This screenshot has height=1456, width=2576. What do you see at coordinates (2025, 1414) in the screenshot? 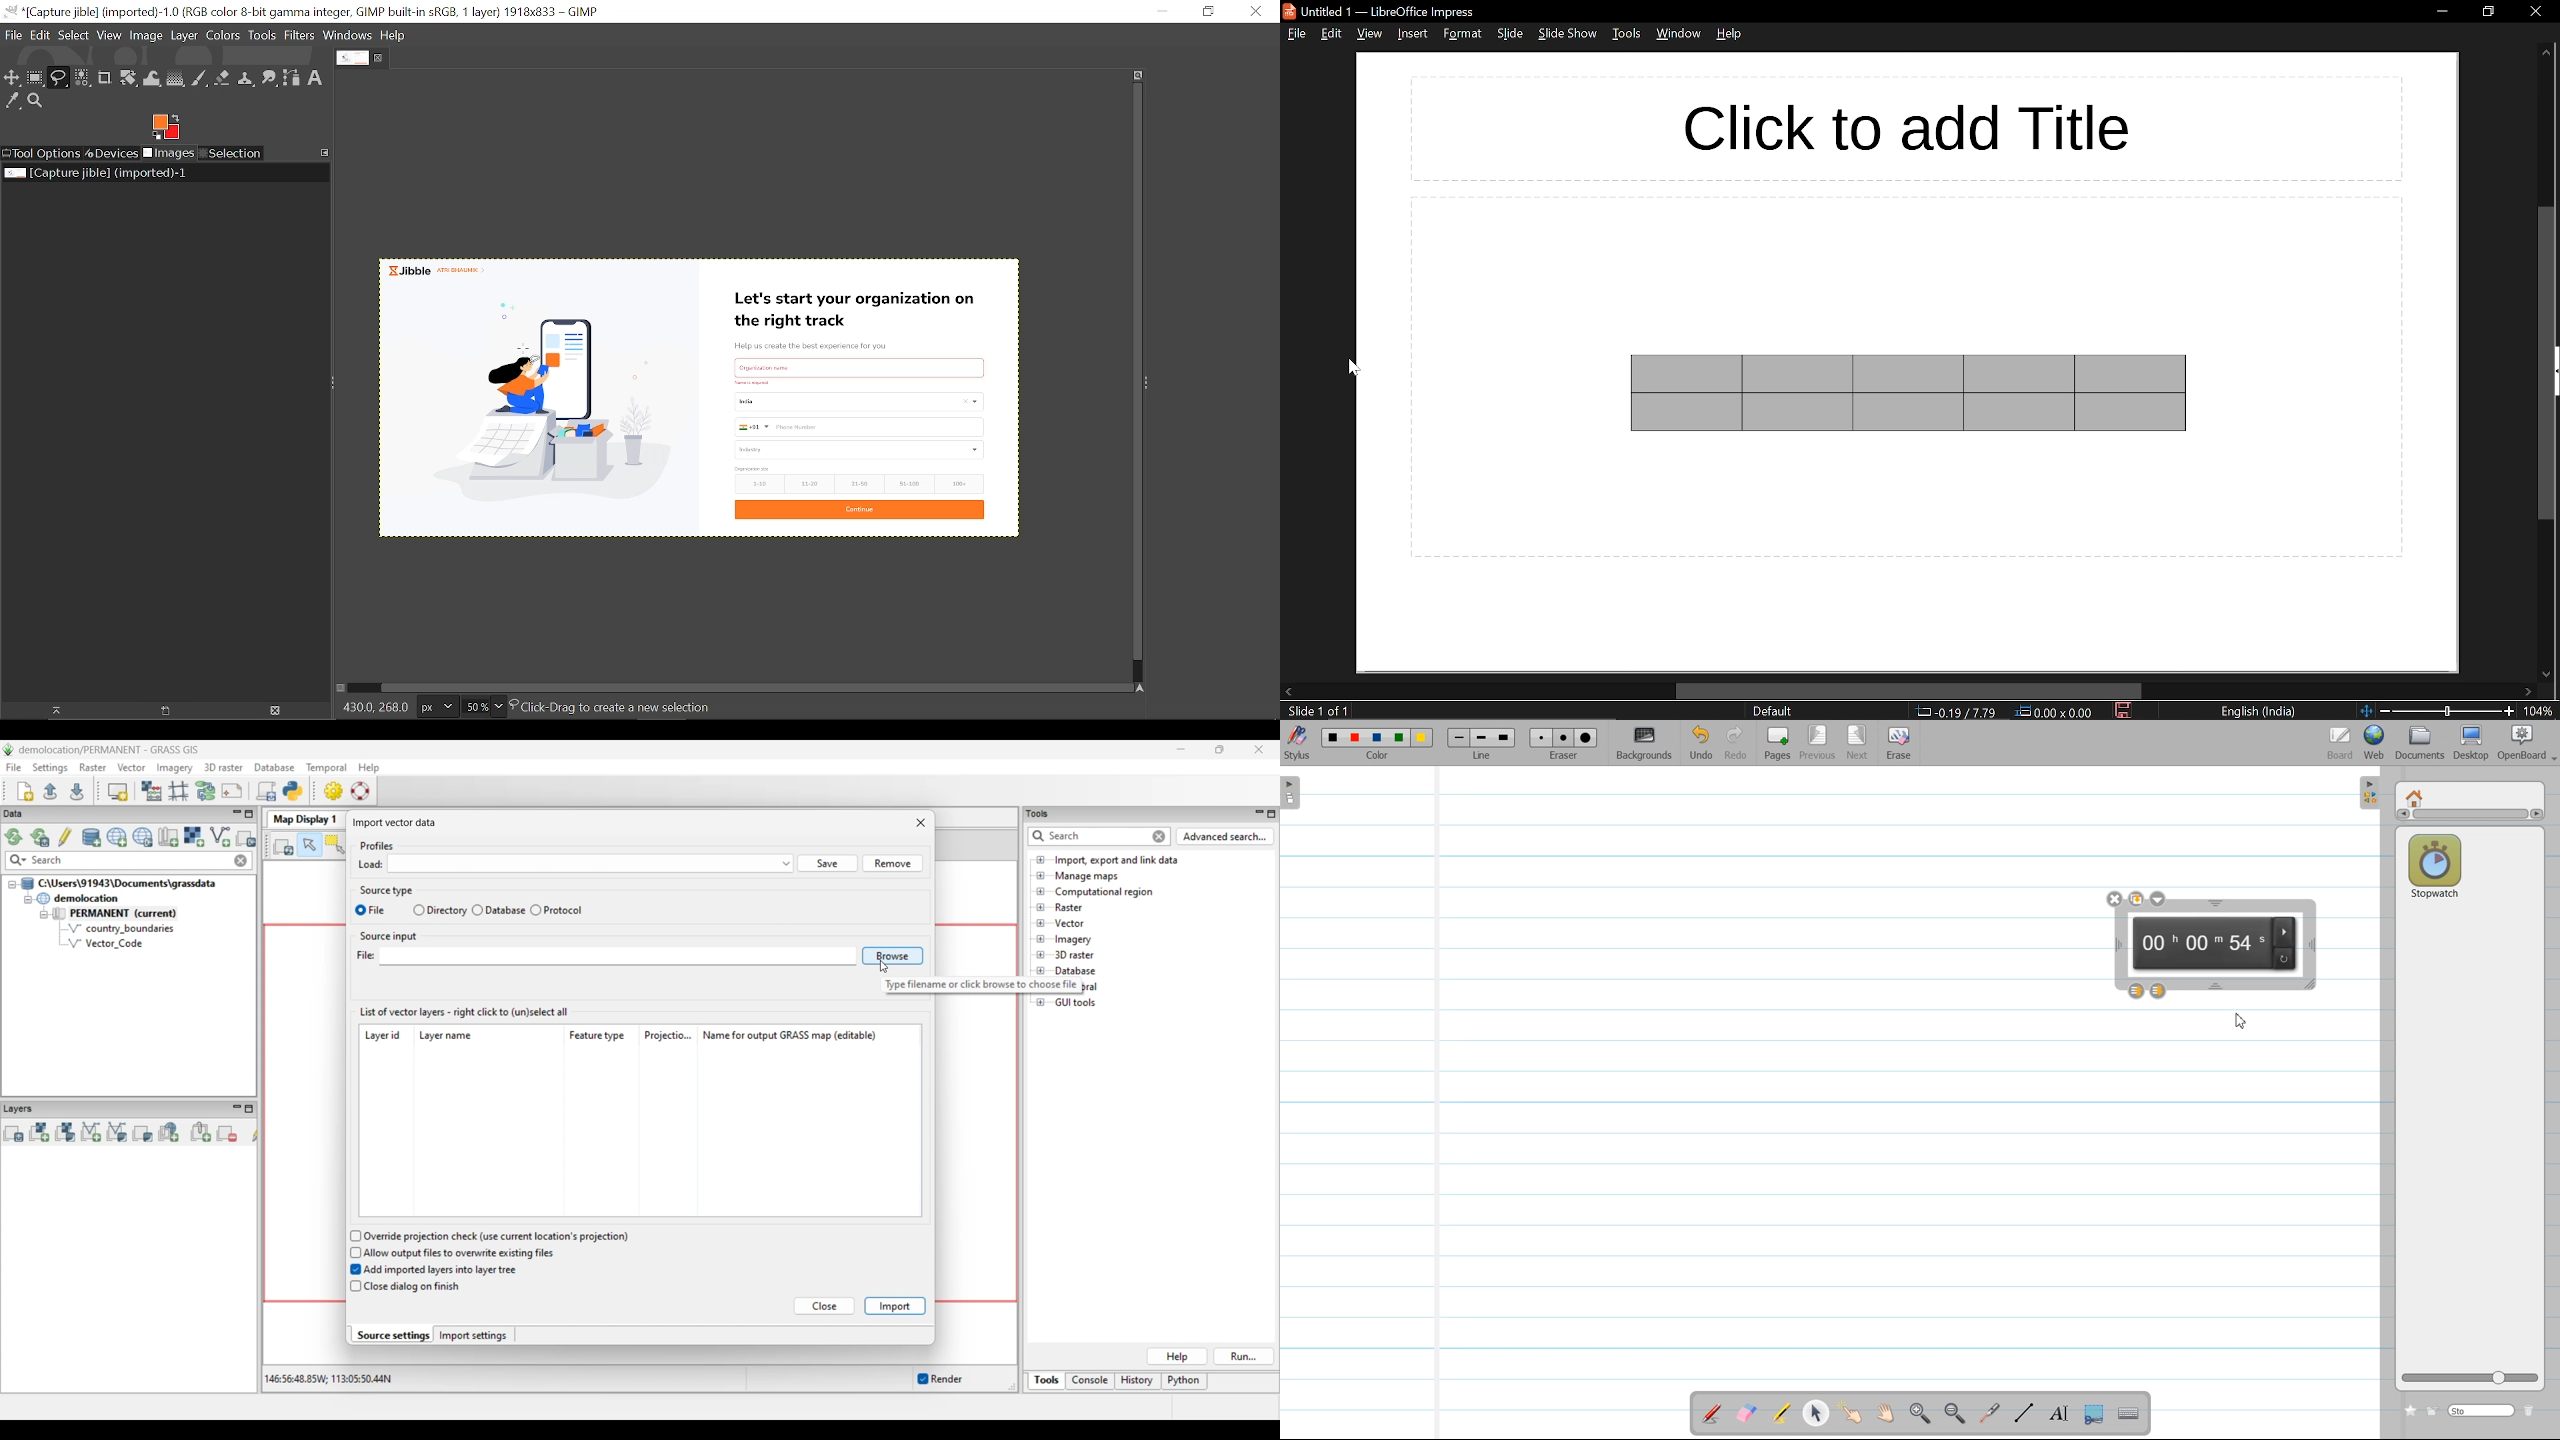
I see `Draw Line` at bounding box center [2025, 1414].